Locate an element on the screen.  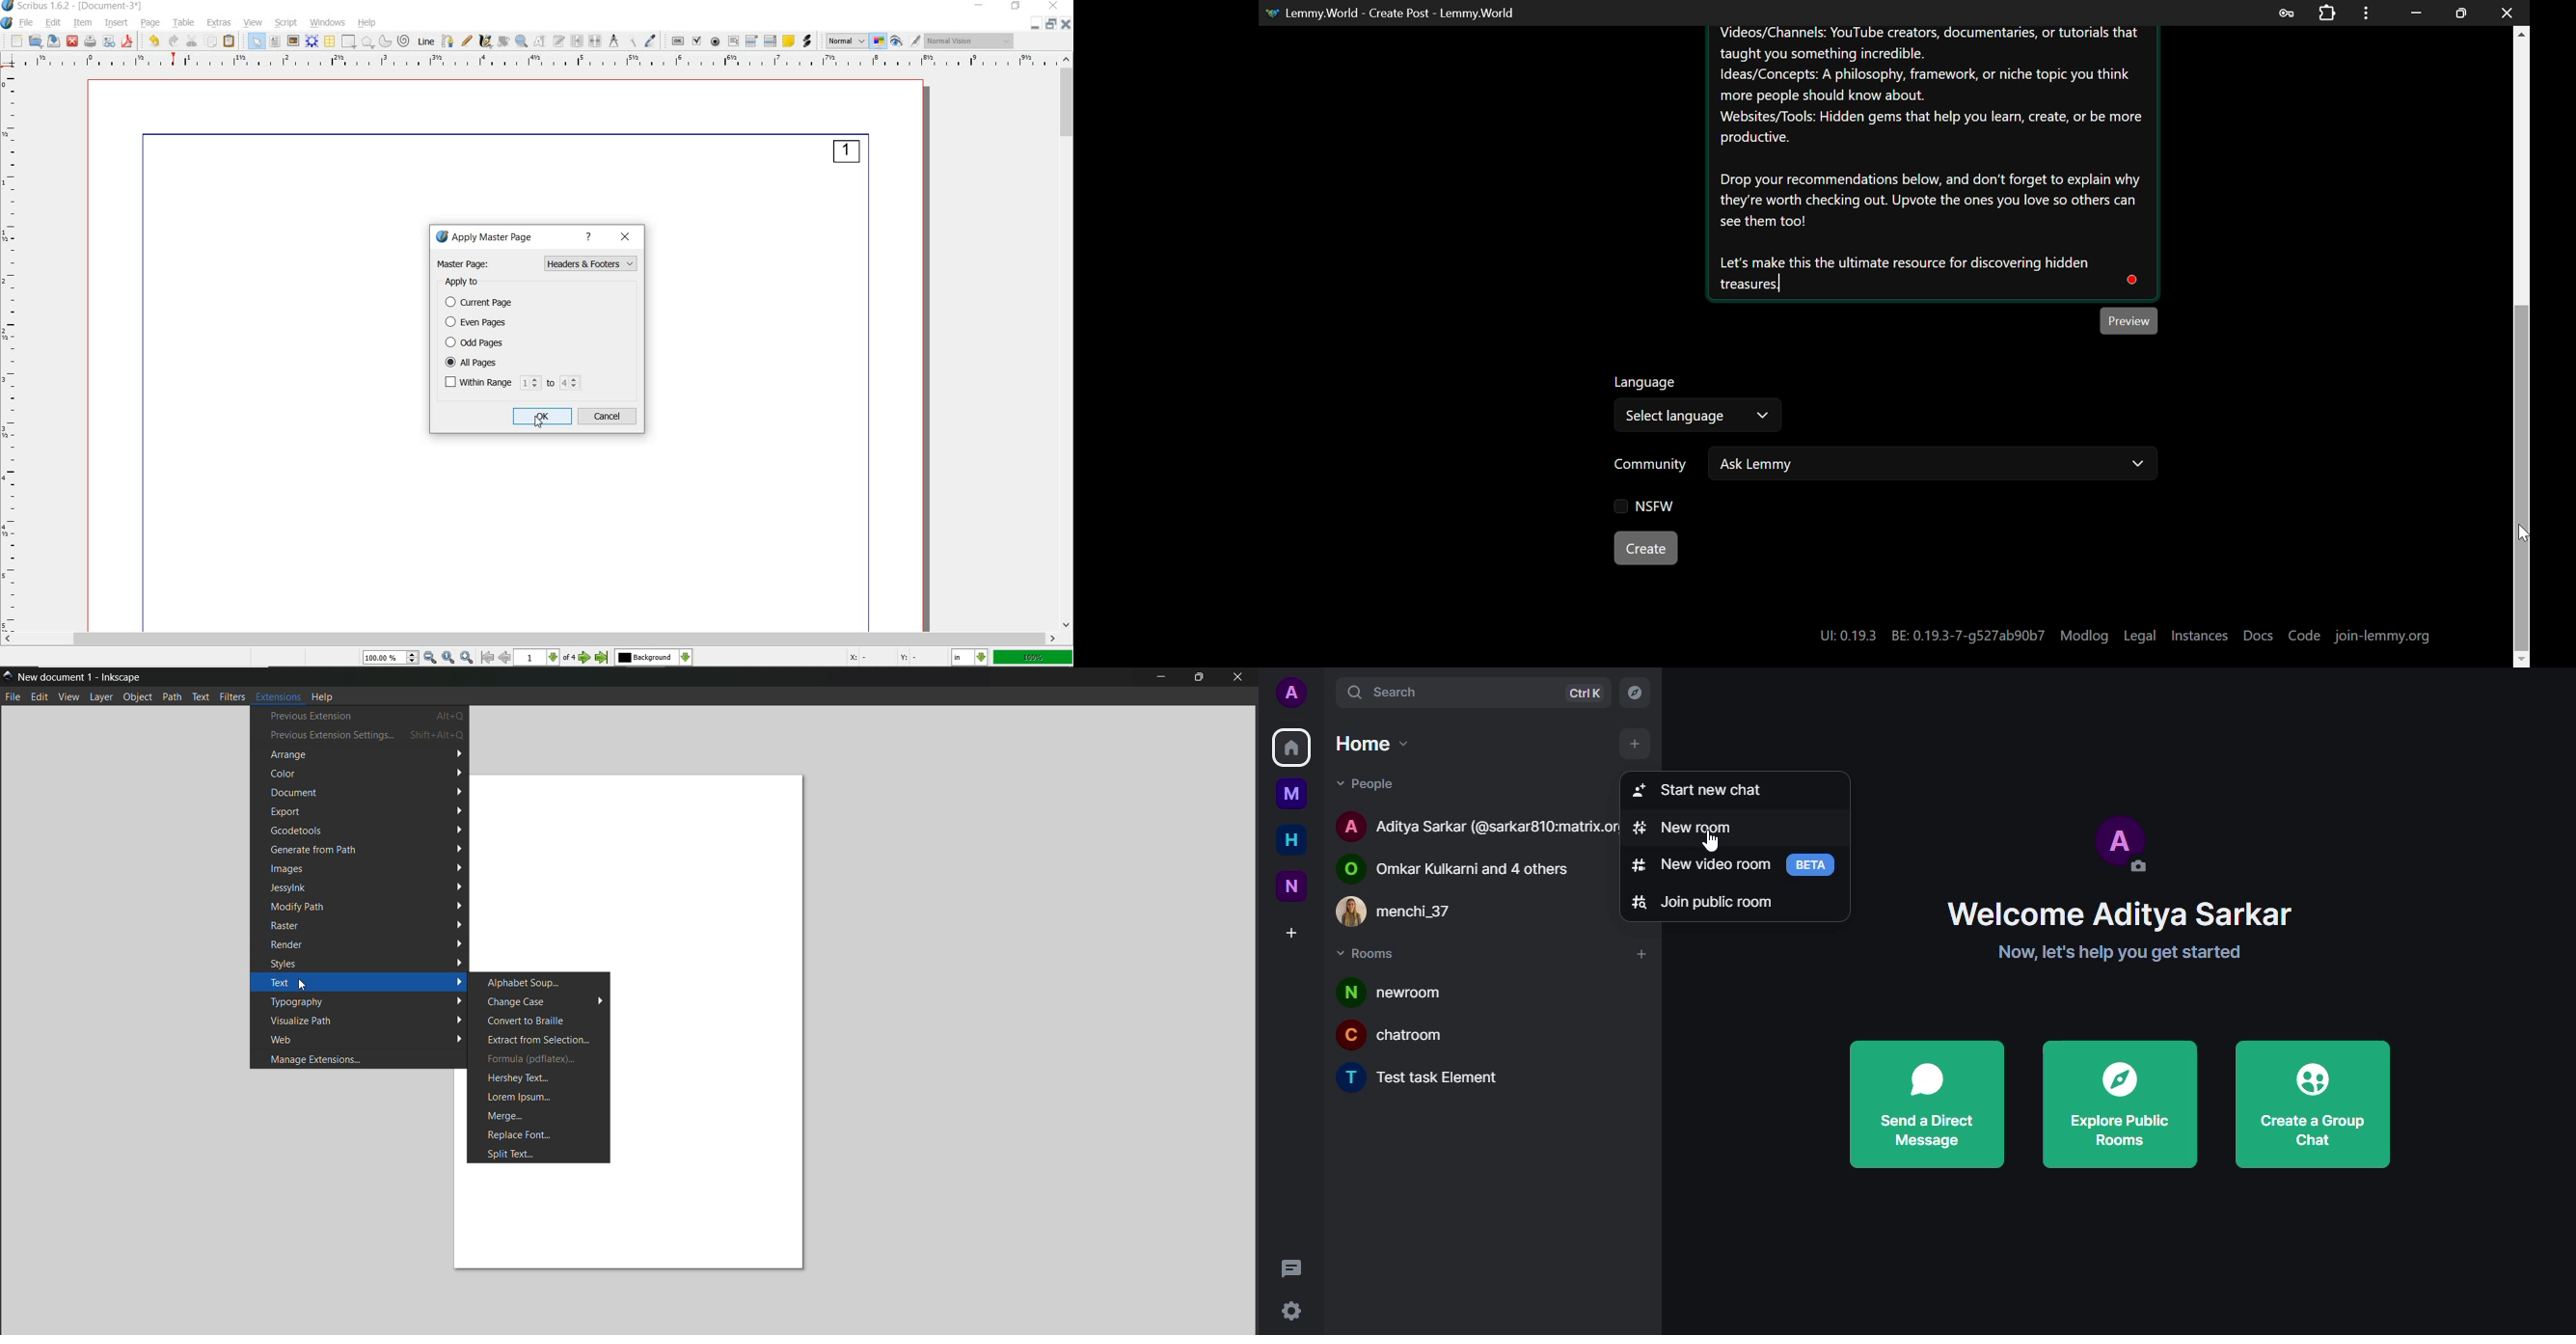
select is located at coordinates (258, 41).